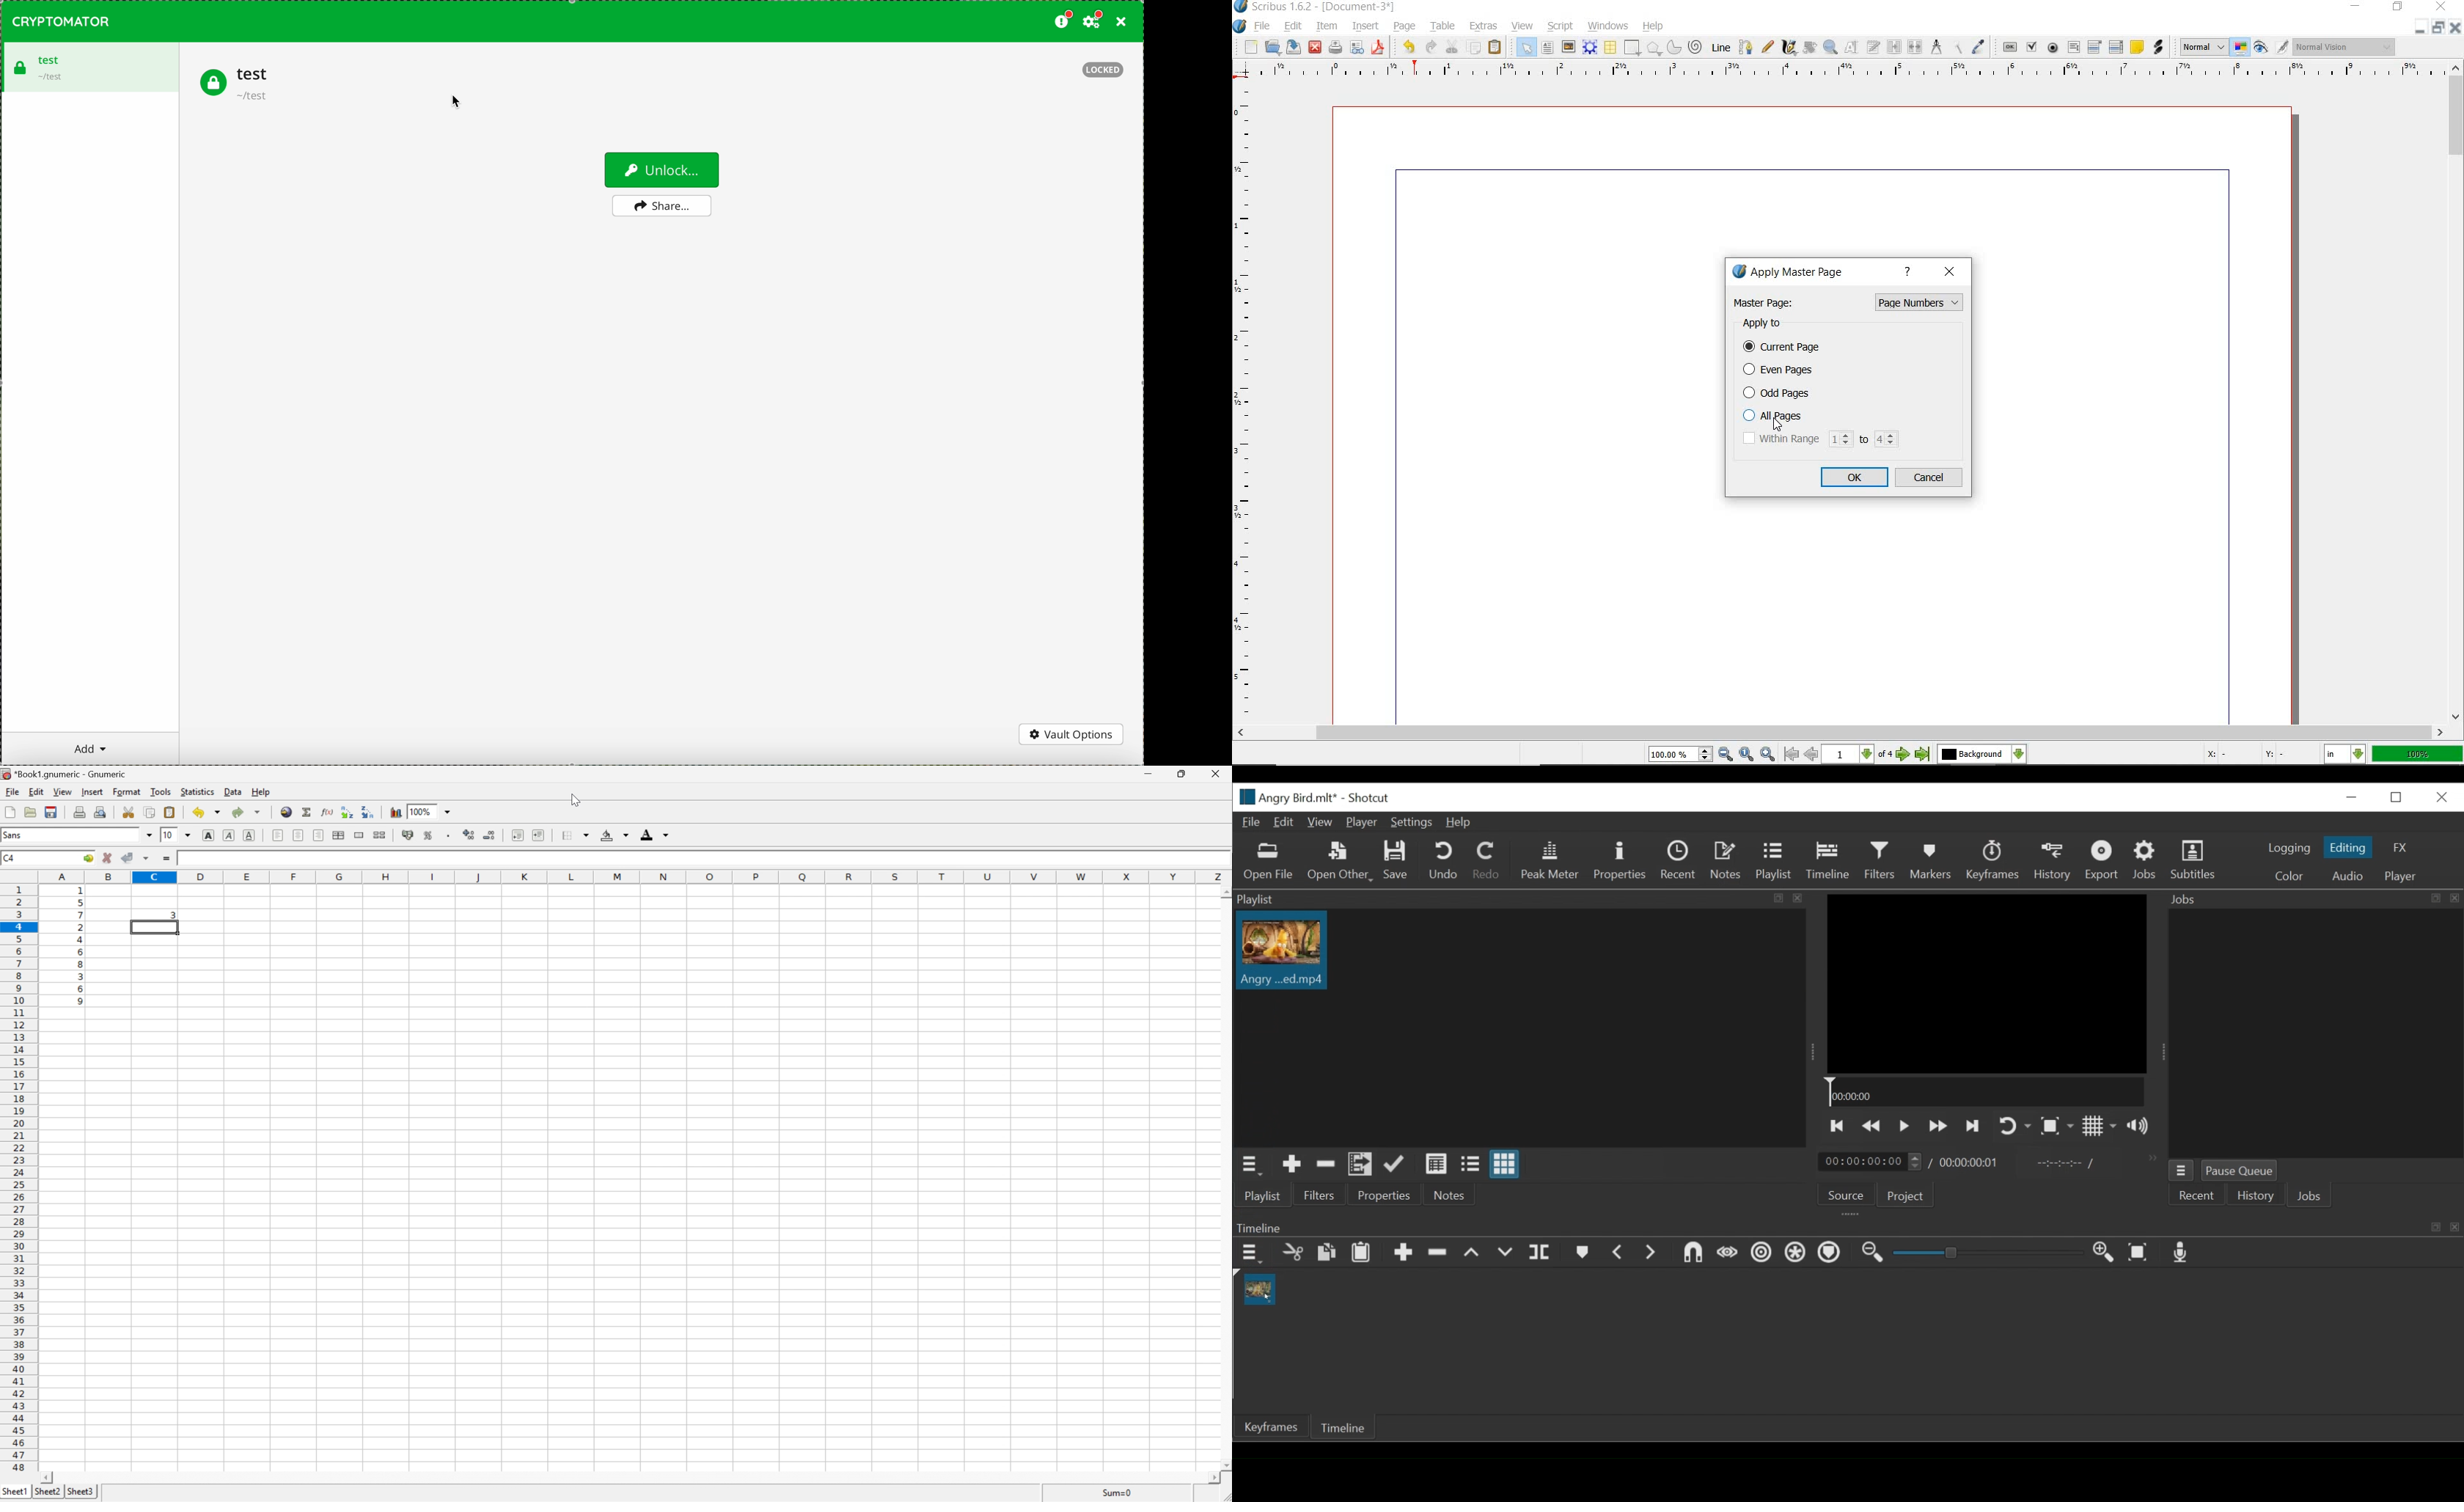  I want to click on merge range of cells, so click(358, 834).